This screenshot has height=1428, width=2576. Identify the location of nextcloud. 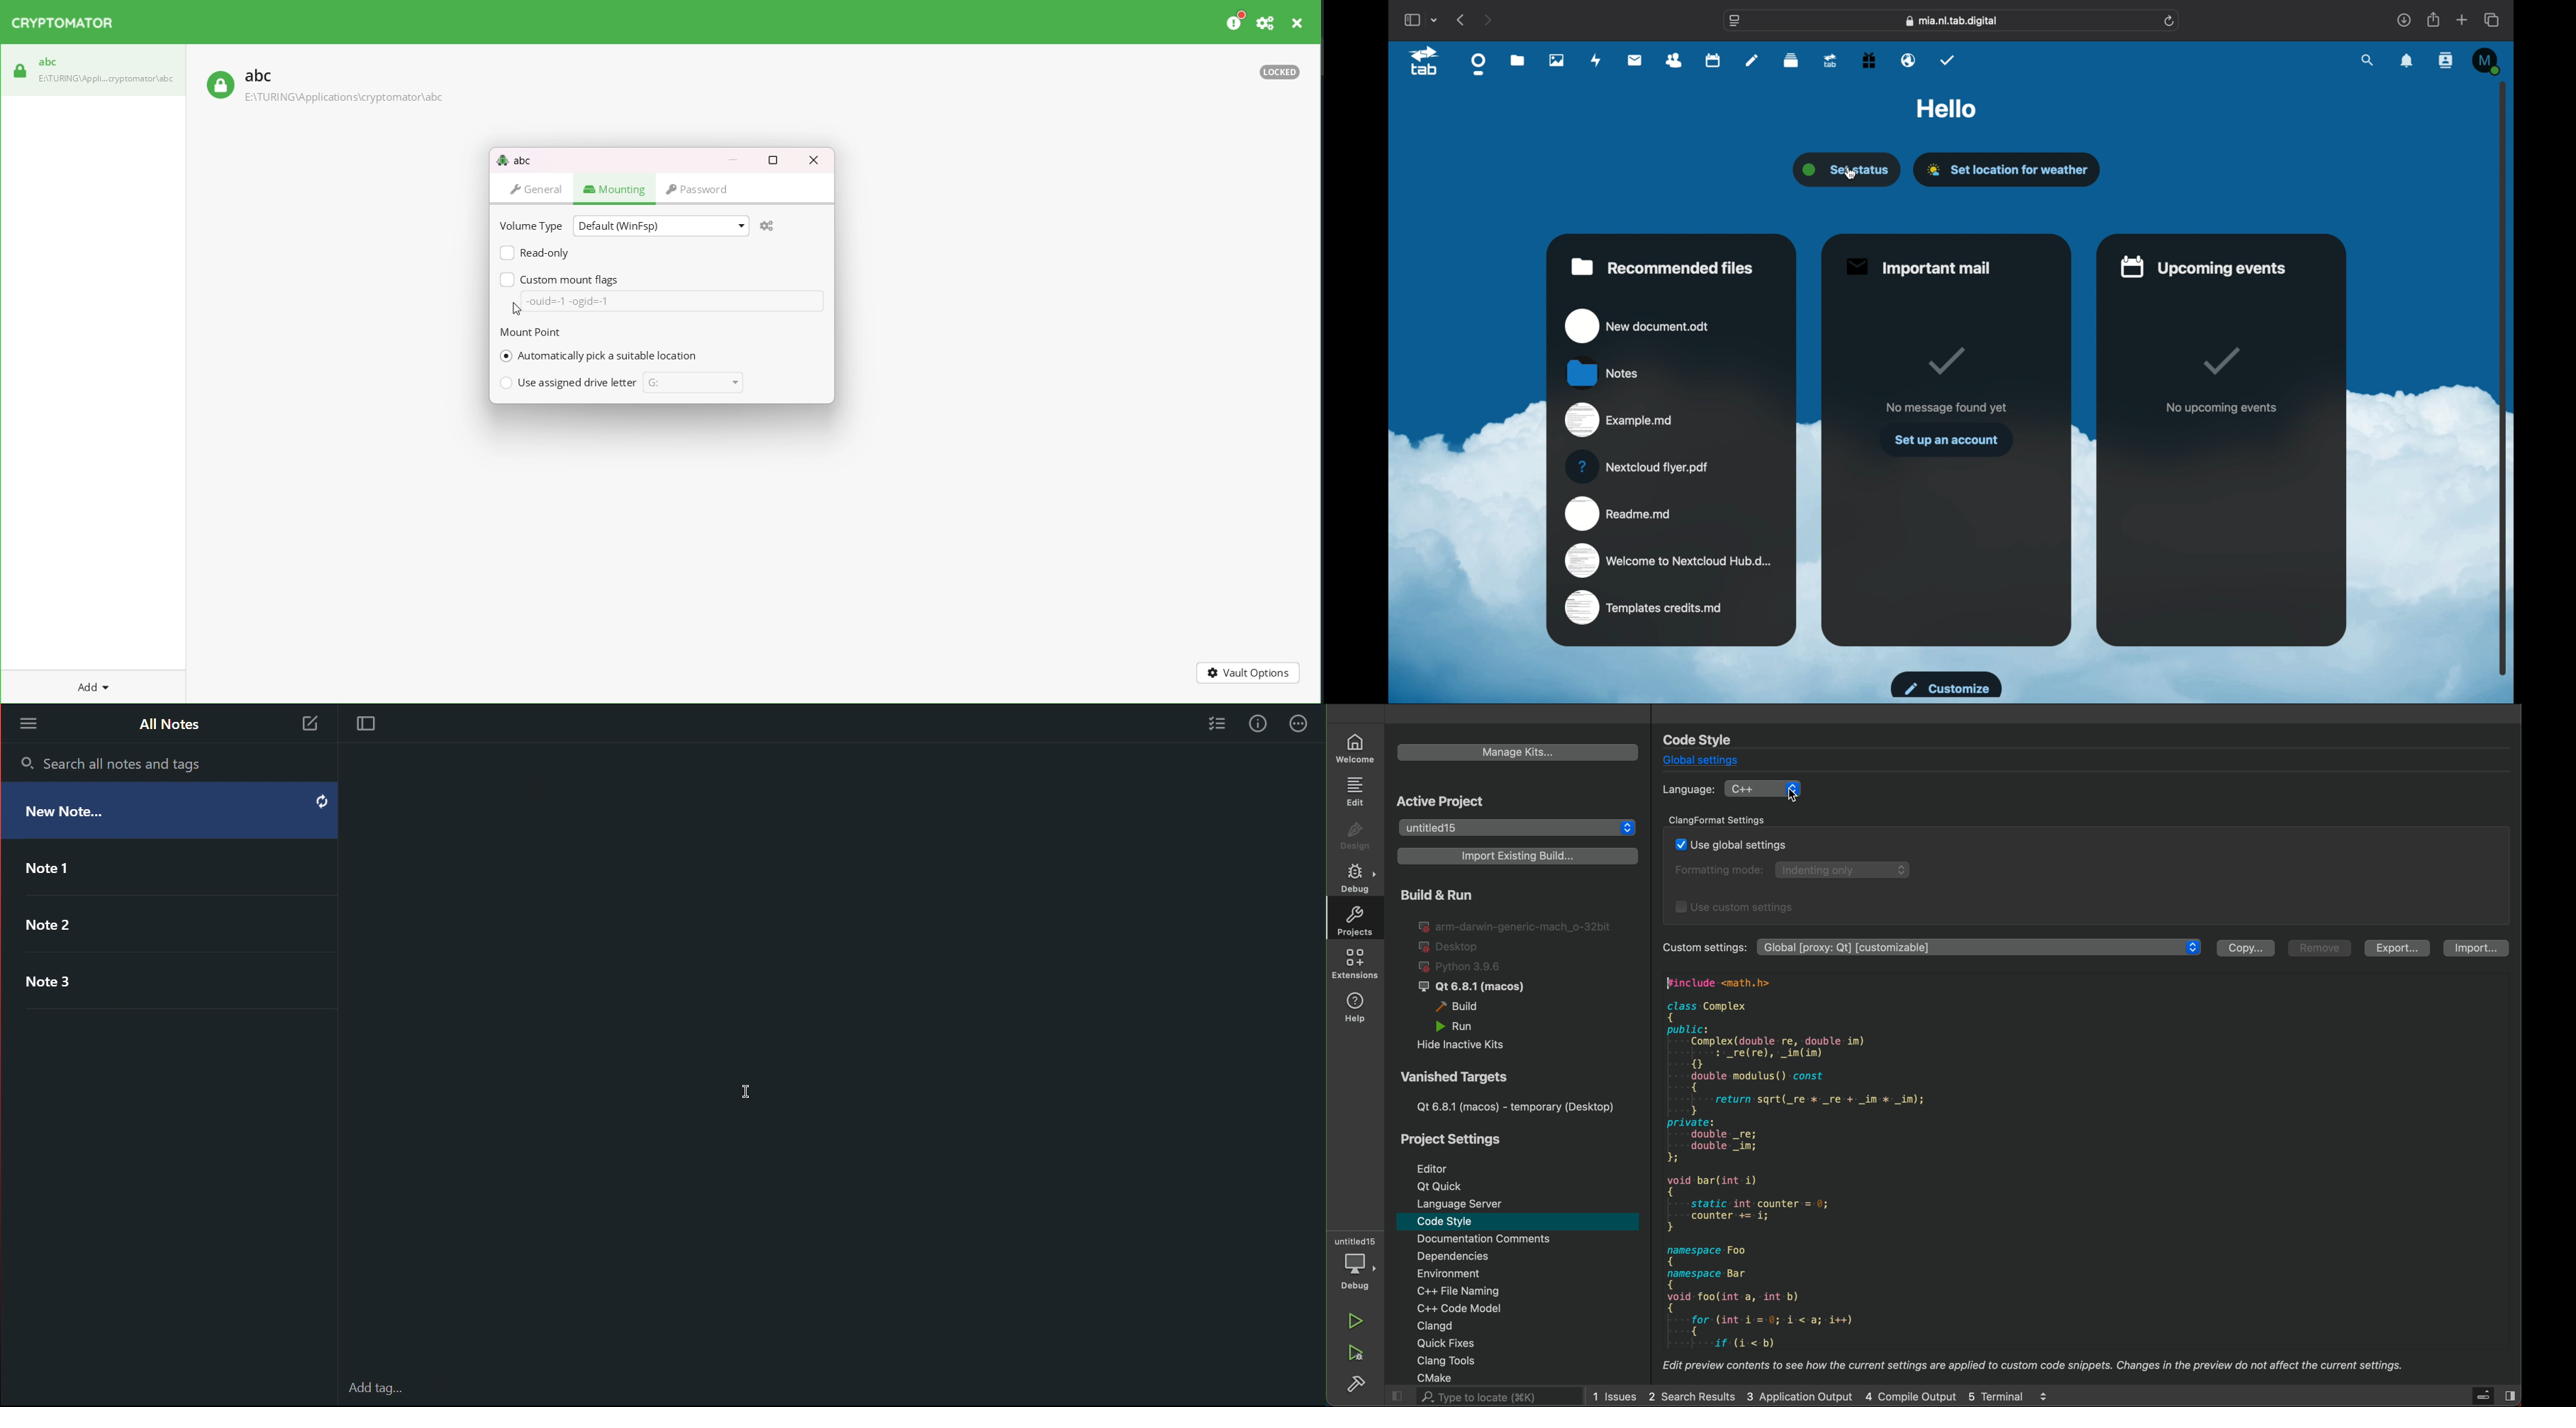
(1640, 466).